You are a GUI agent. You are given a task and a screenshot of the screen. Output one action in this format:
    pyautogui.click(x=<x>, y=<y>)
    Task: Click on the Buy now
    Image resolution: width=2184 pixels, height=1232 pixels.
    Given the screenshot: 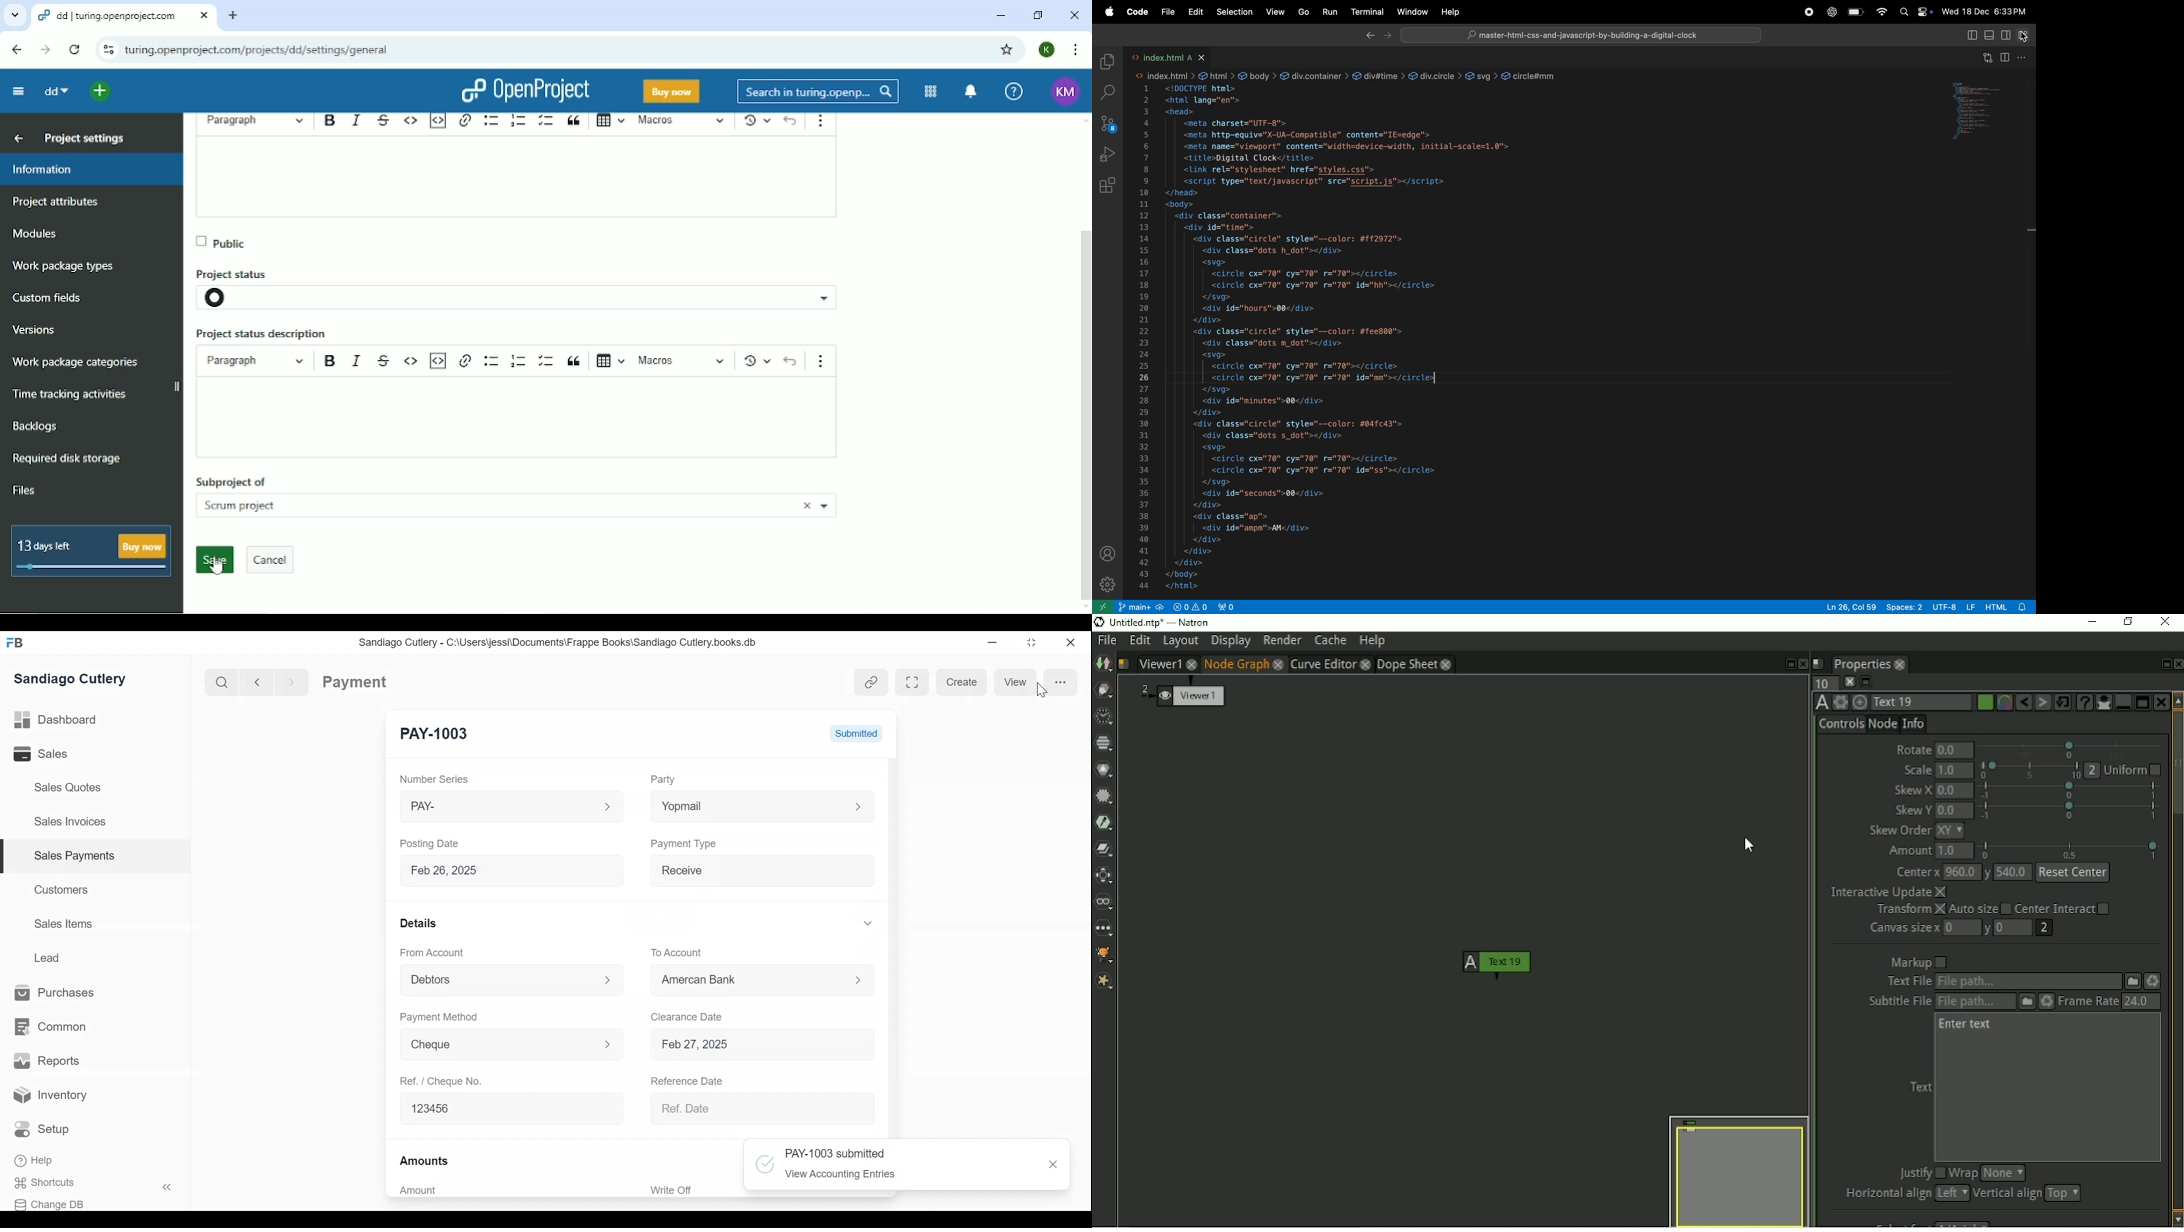 What is the action you would take?
    pyautogui.click(x=672, y=92)
    